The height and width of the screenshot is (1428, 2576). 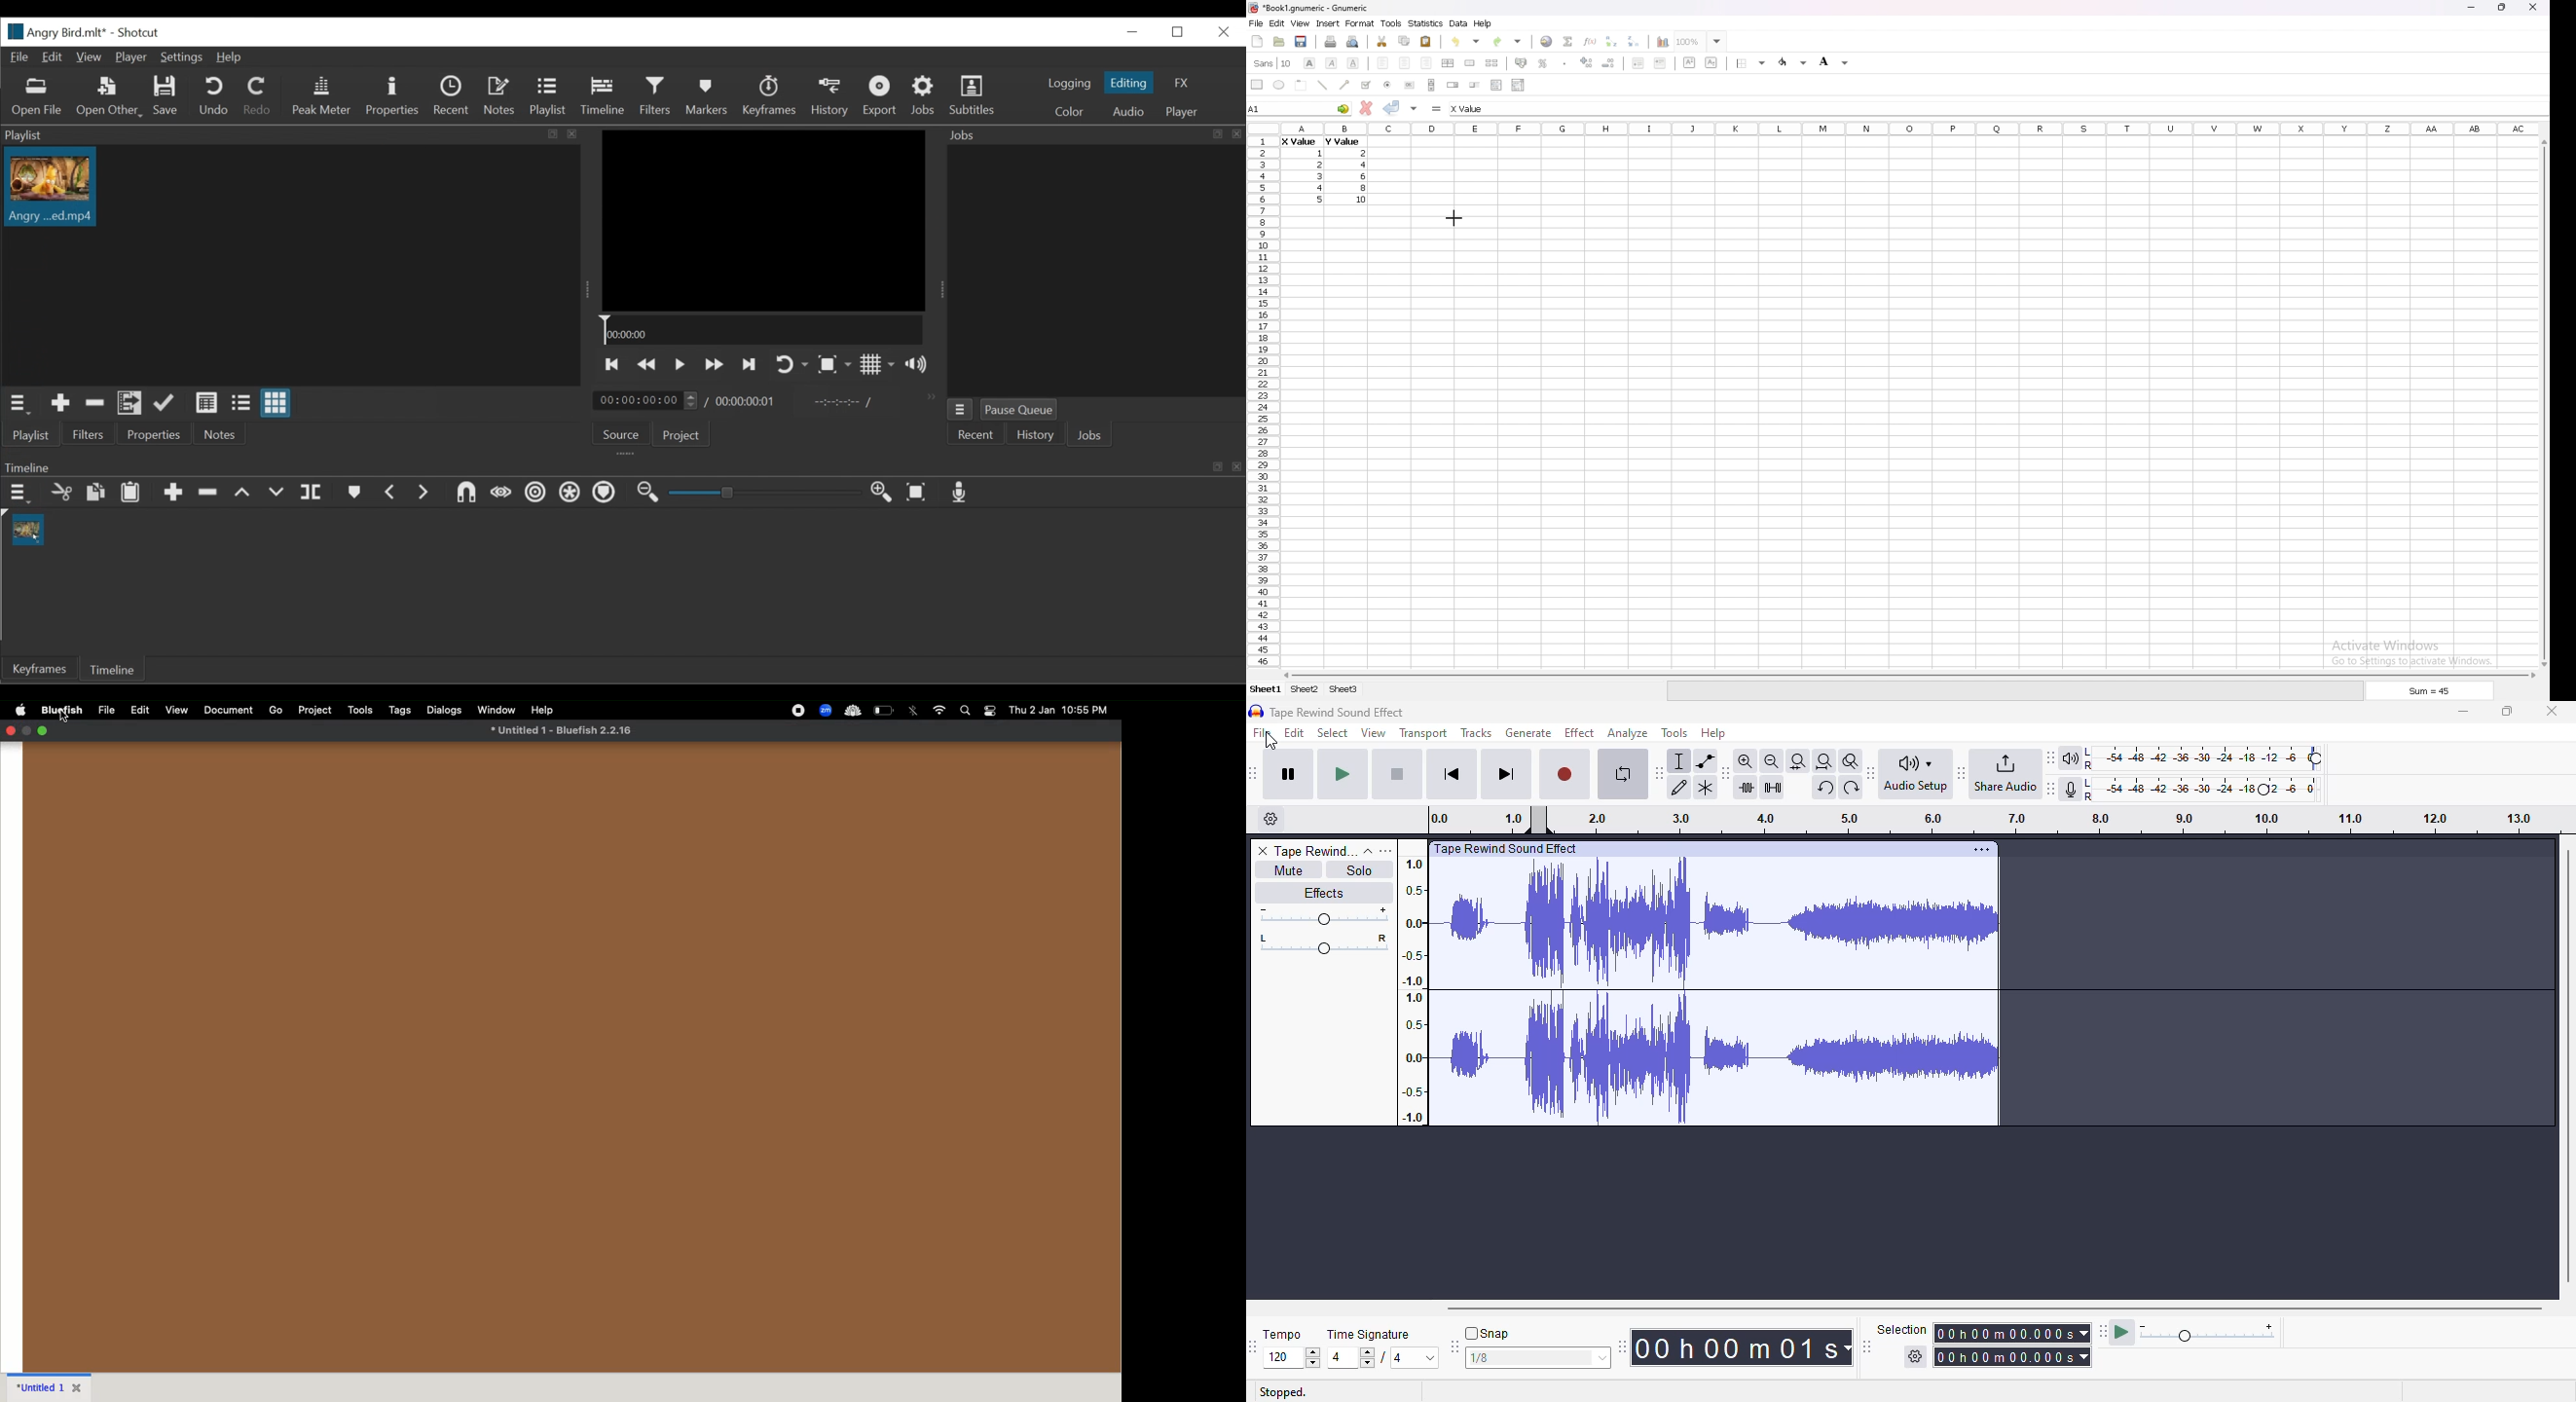 I want to click on horizontal scrollbar, so click(x=1995, y=1309).